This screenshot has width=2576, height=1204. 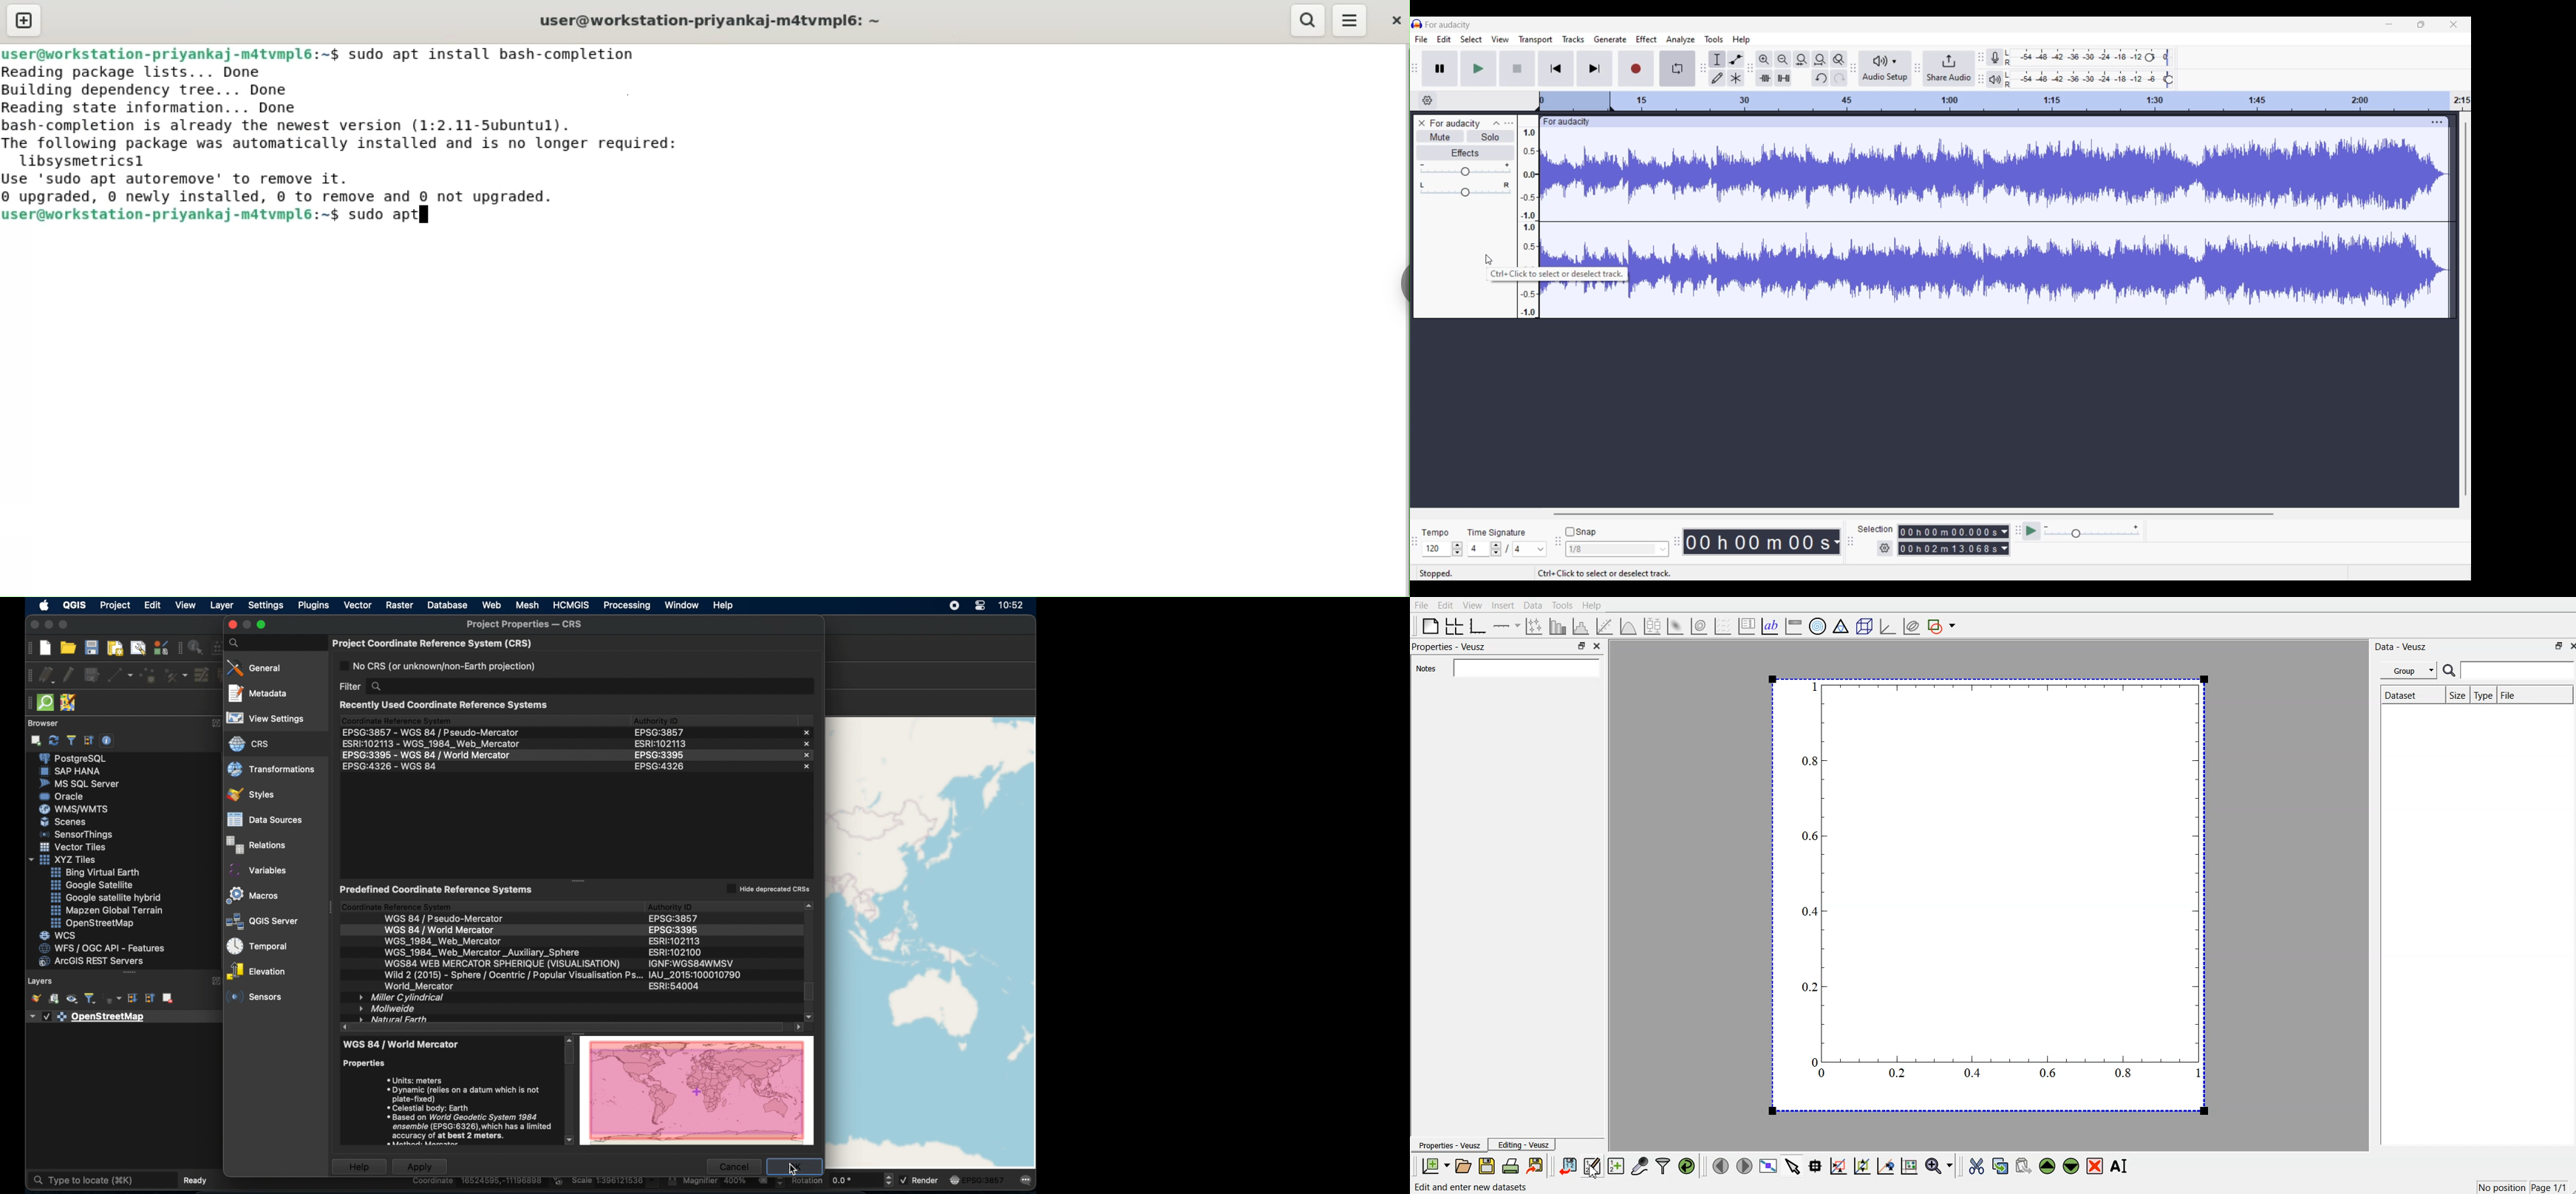 What do you see at coordinates (2032, 531) in the screenshot?
I see `Play-at-speed/Play-at-speed once` at bounding box center [2032, 531].